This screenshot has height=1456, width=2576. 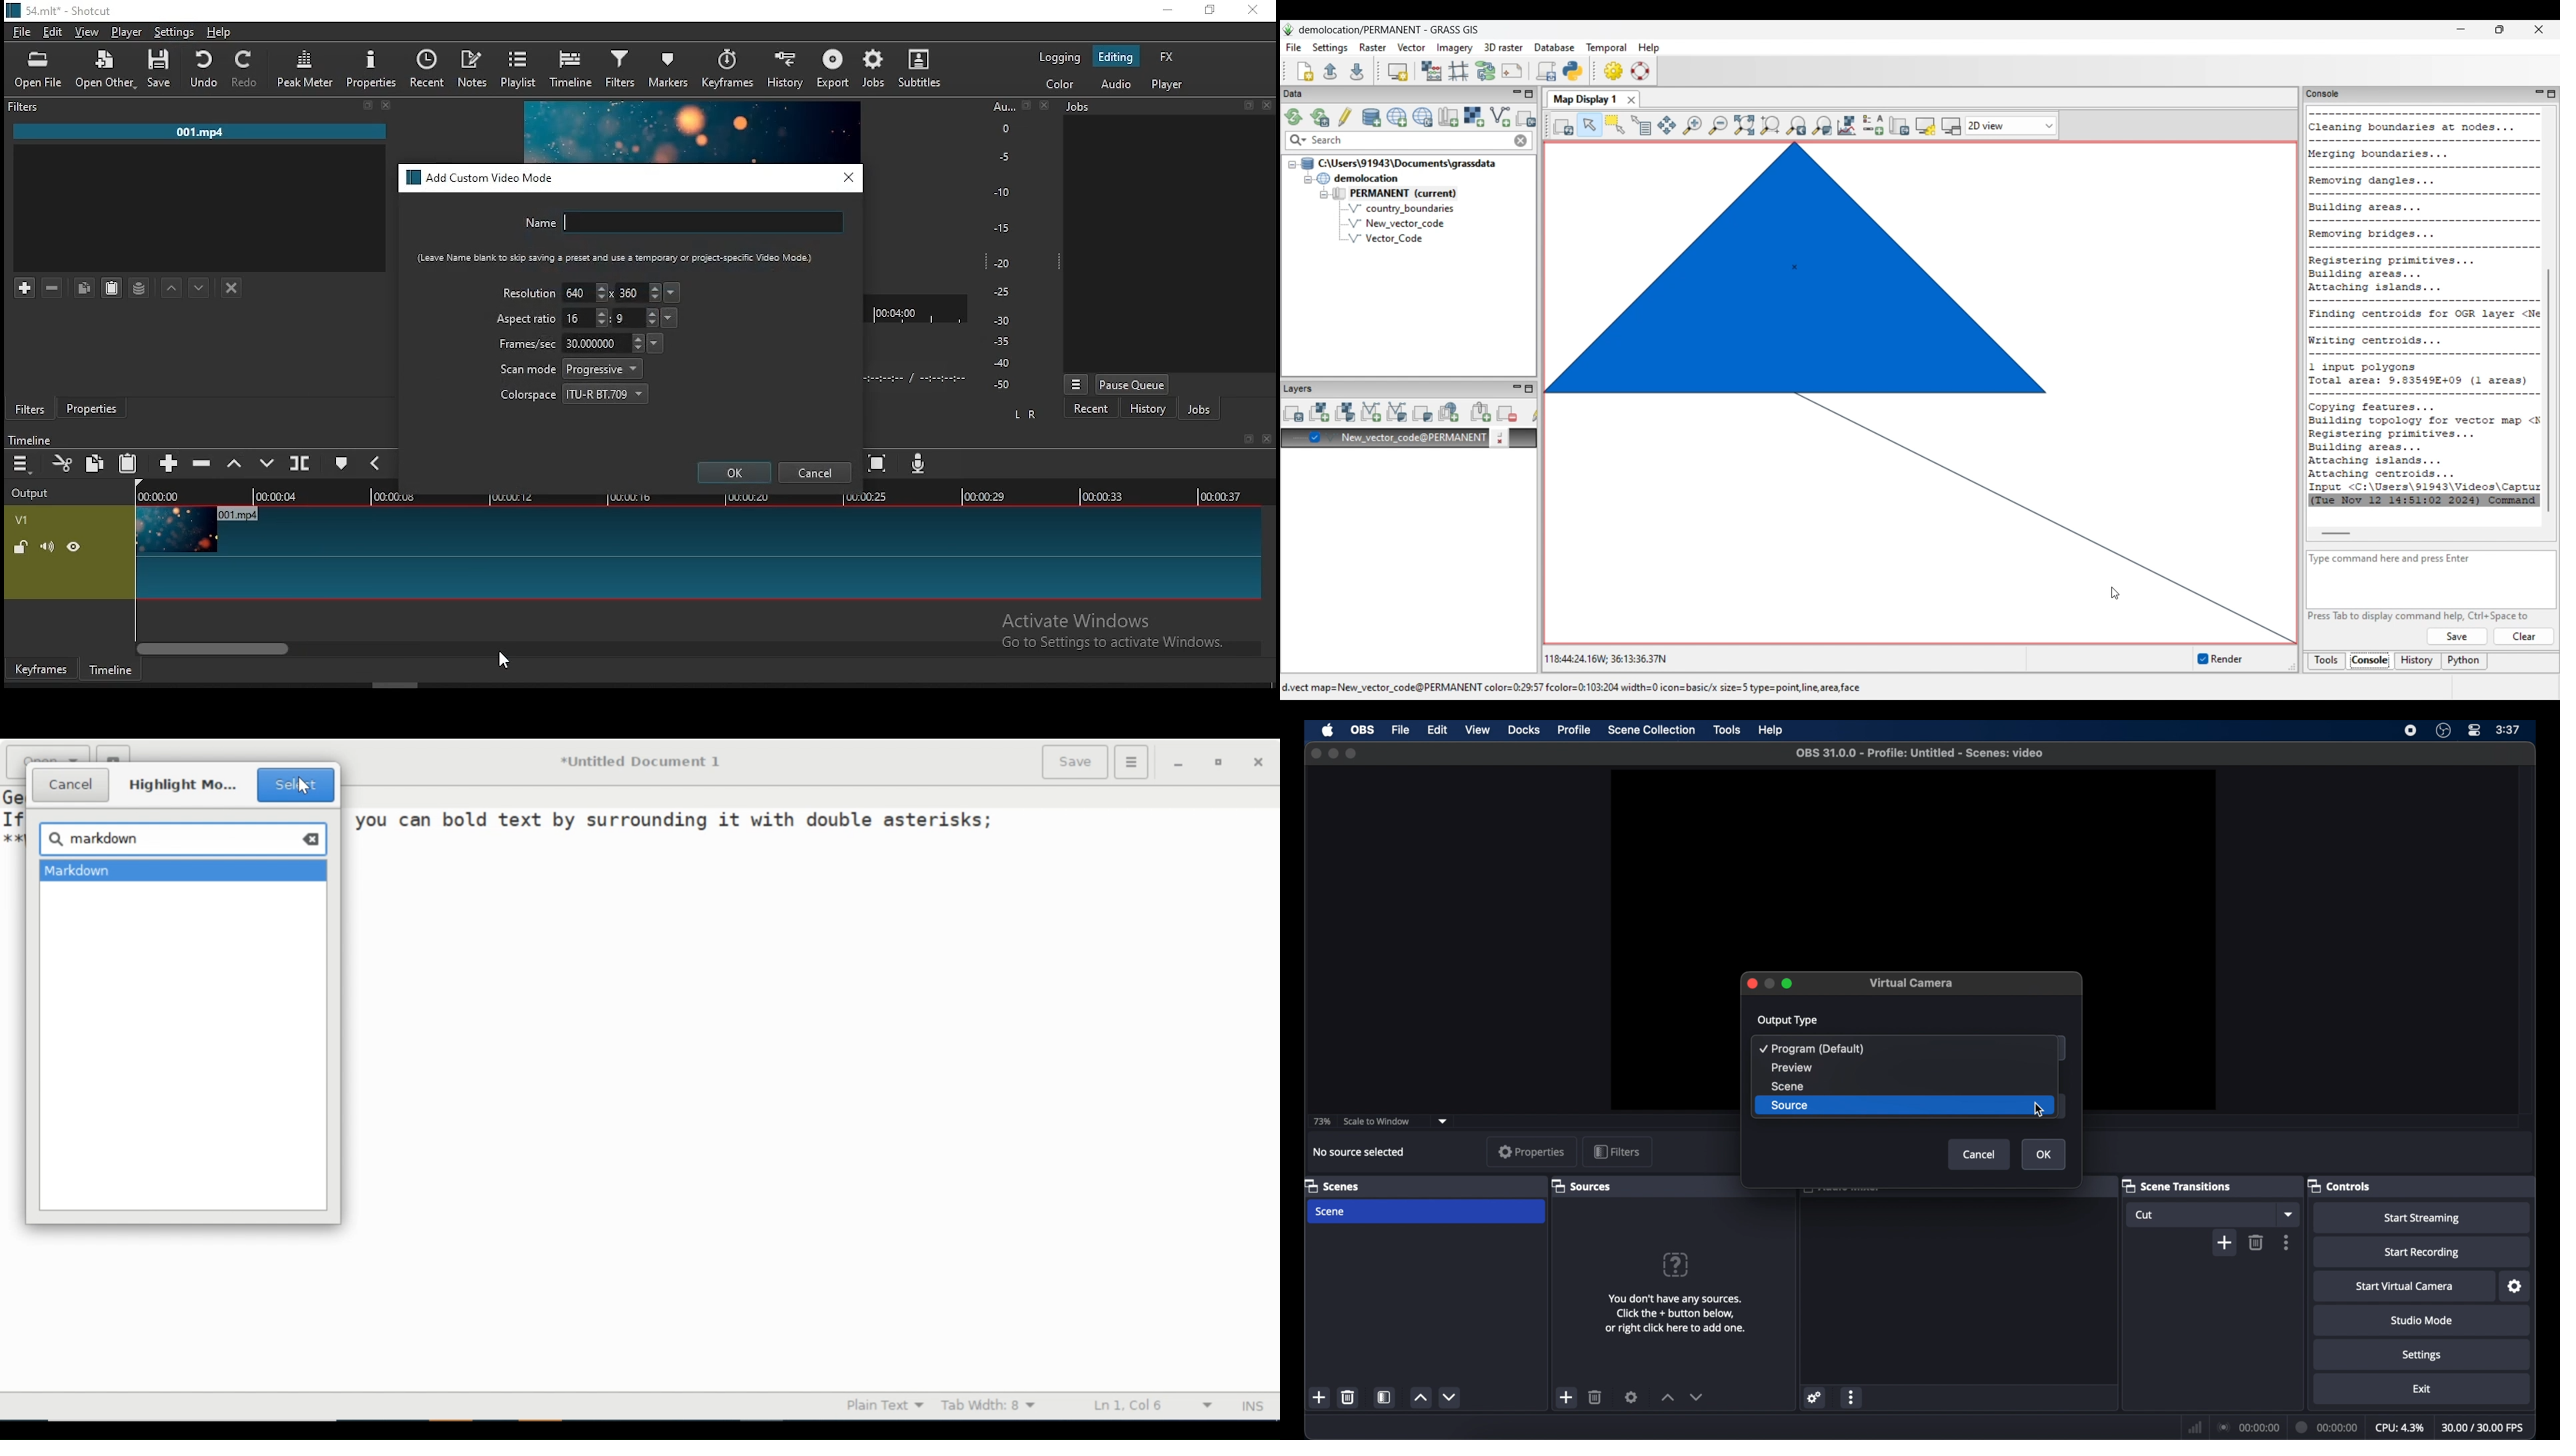 I want to click on program, so click(x=1812, y=1048).